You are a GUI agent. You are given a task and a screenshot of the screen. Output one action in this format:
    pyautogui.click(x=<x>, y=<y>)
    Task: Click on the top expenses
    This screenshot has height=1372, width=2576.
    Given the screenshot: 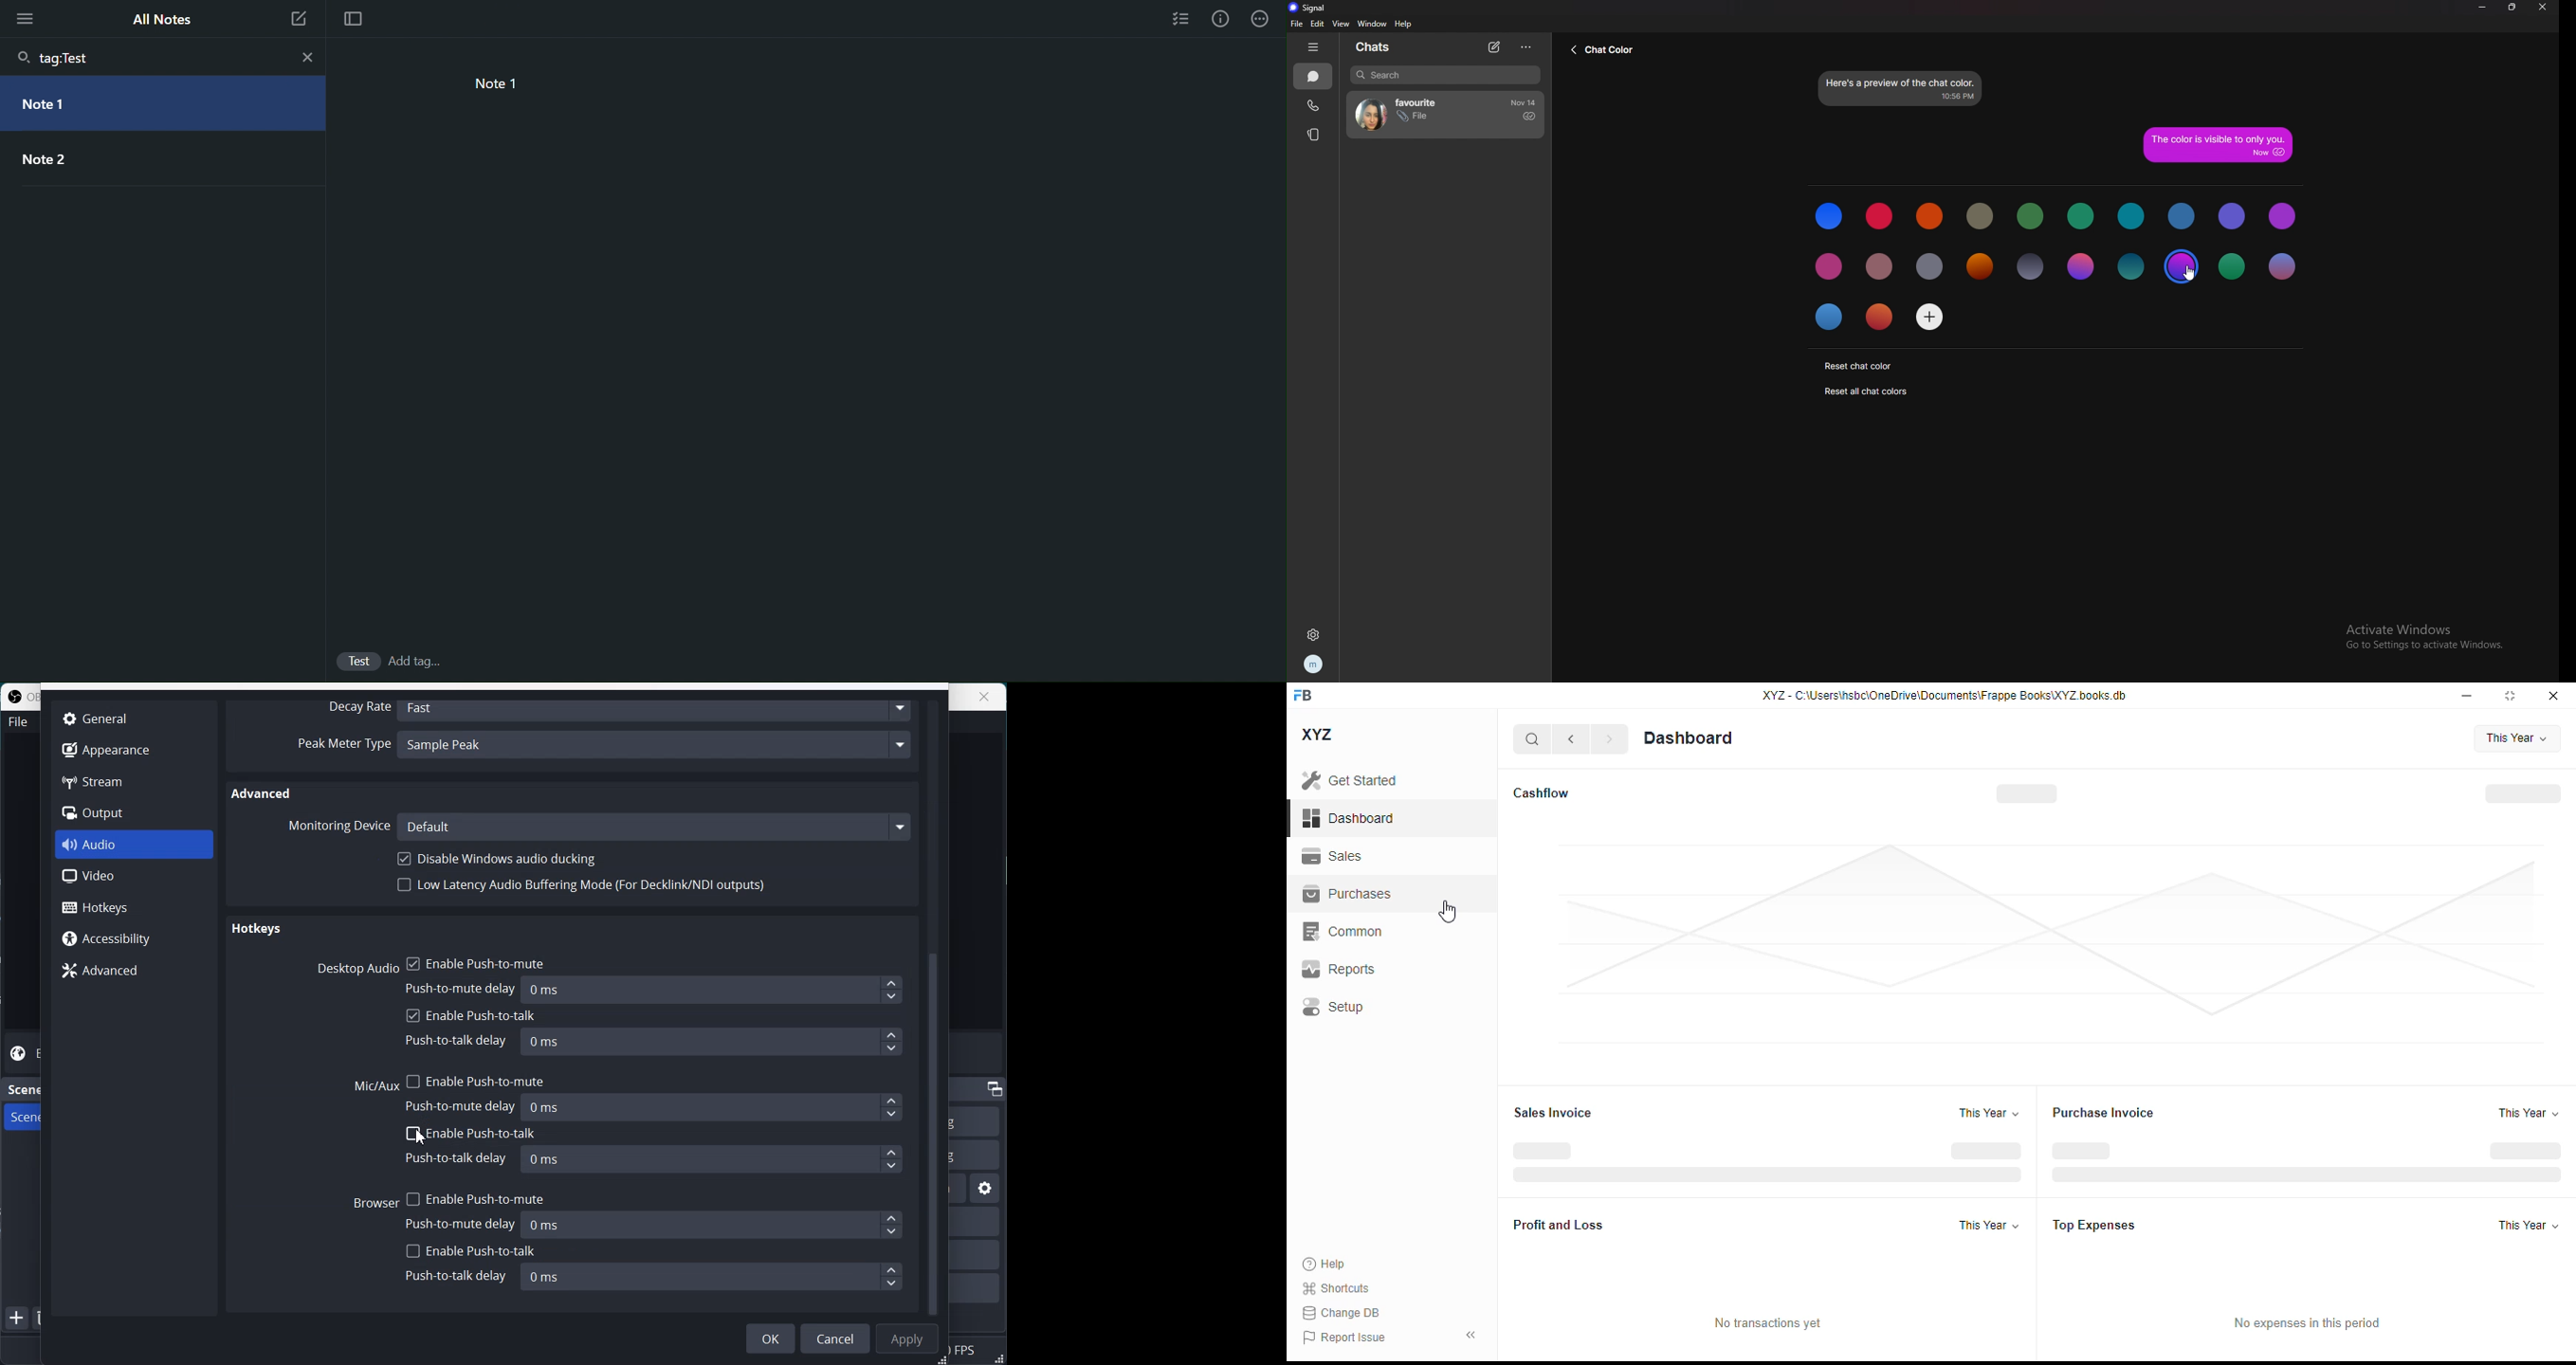 What is the action you would take?
    pyautogui.click(x=2096, y=1226)
    